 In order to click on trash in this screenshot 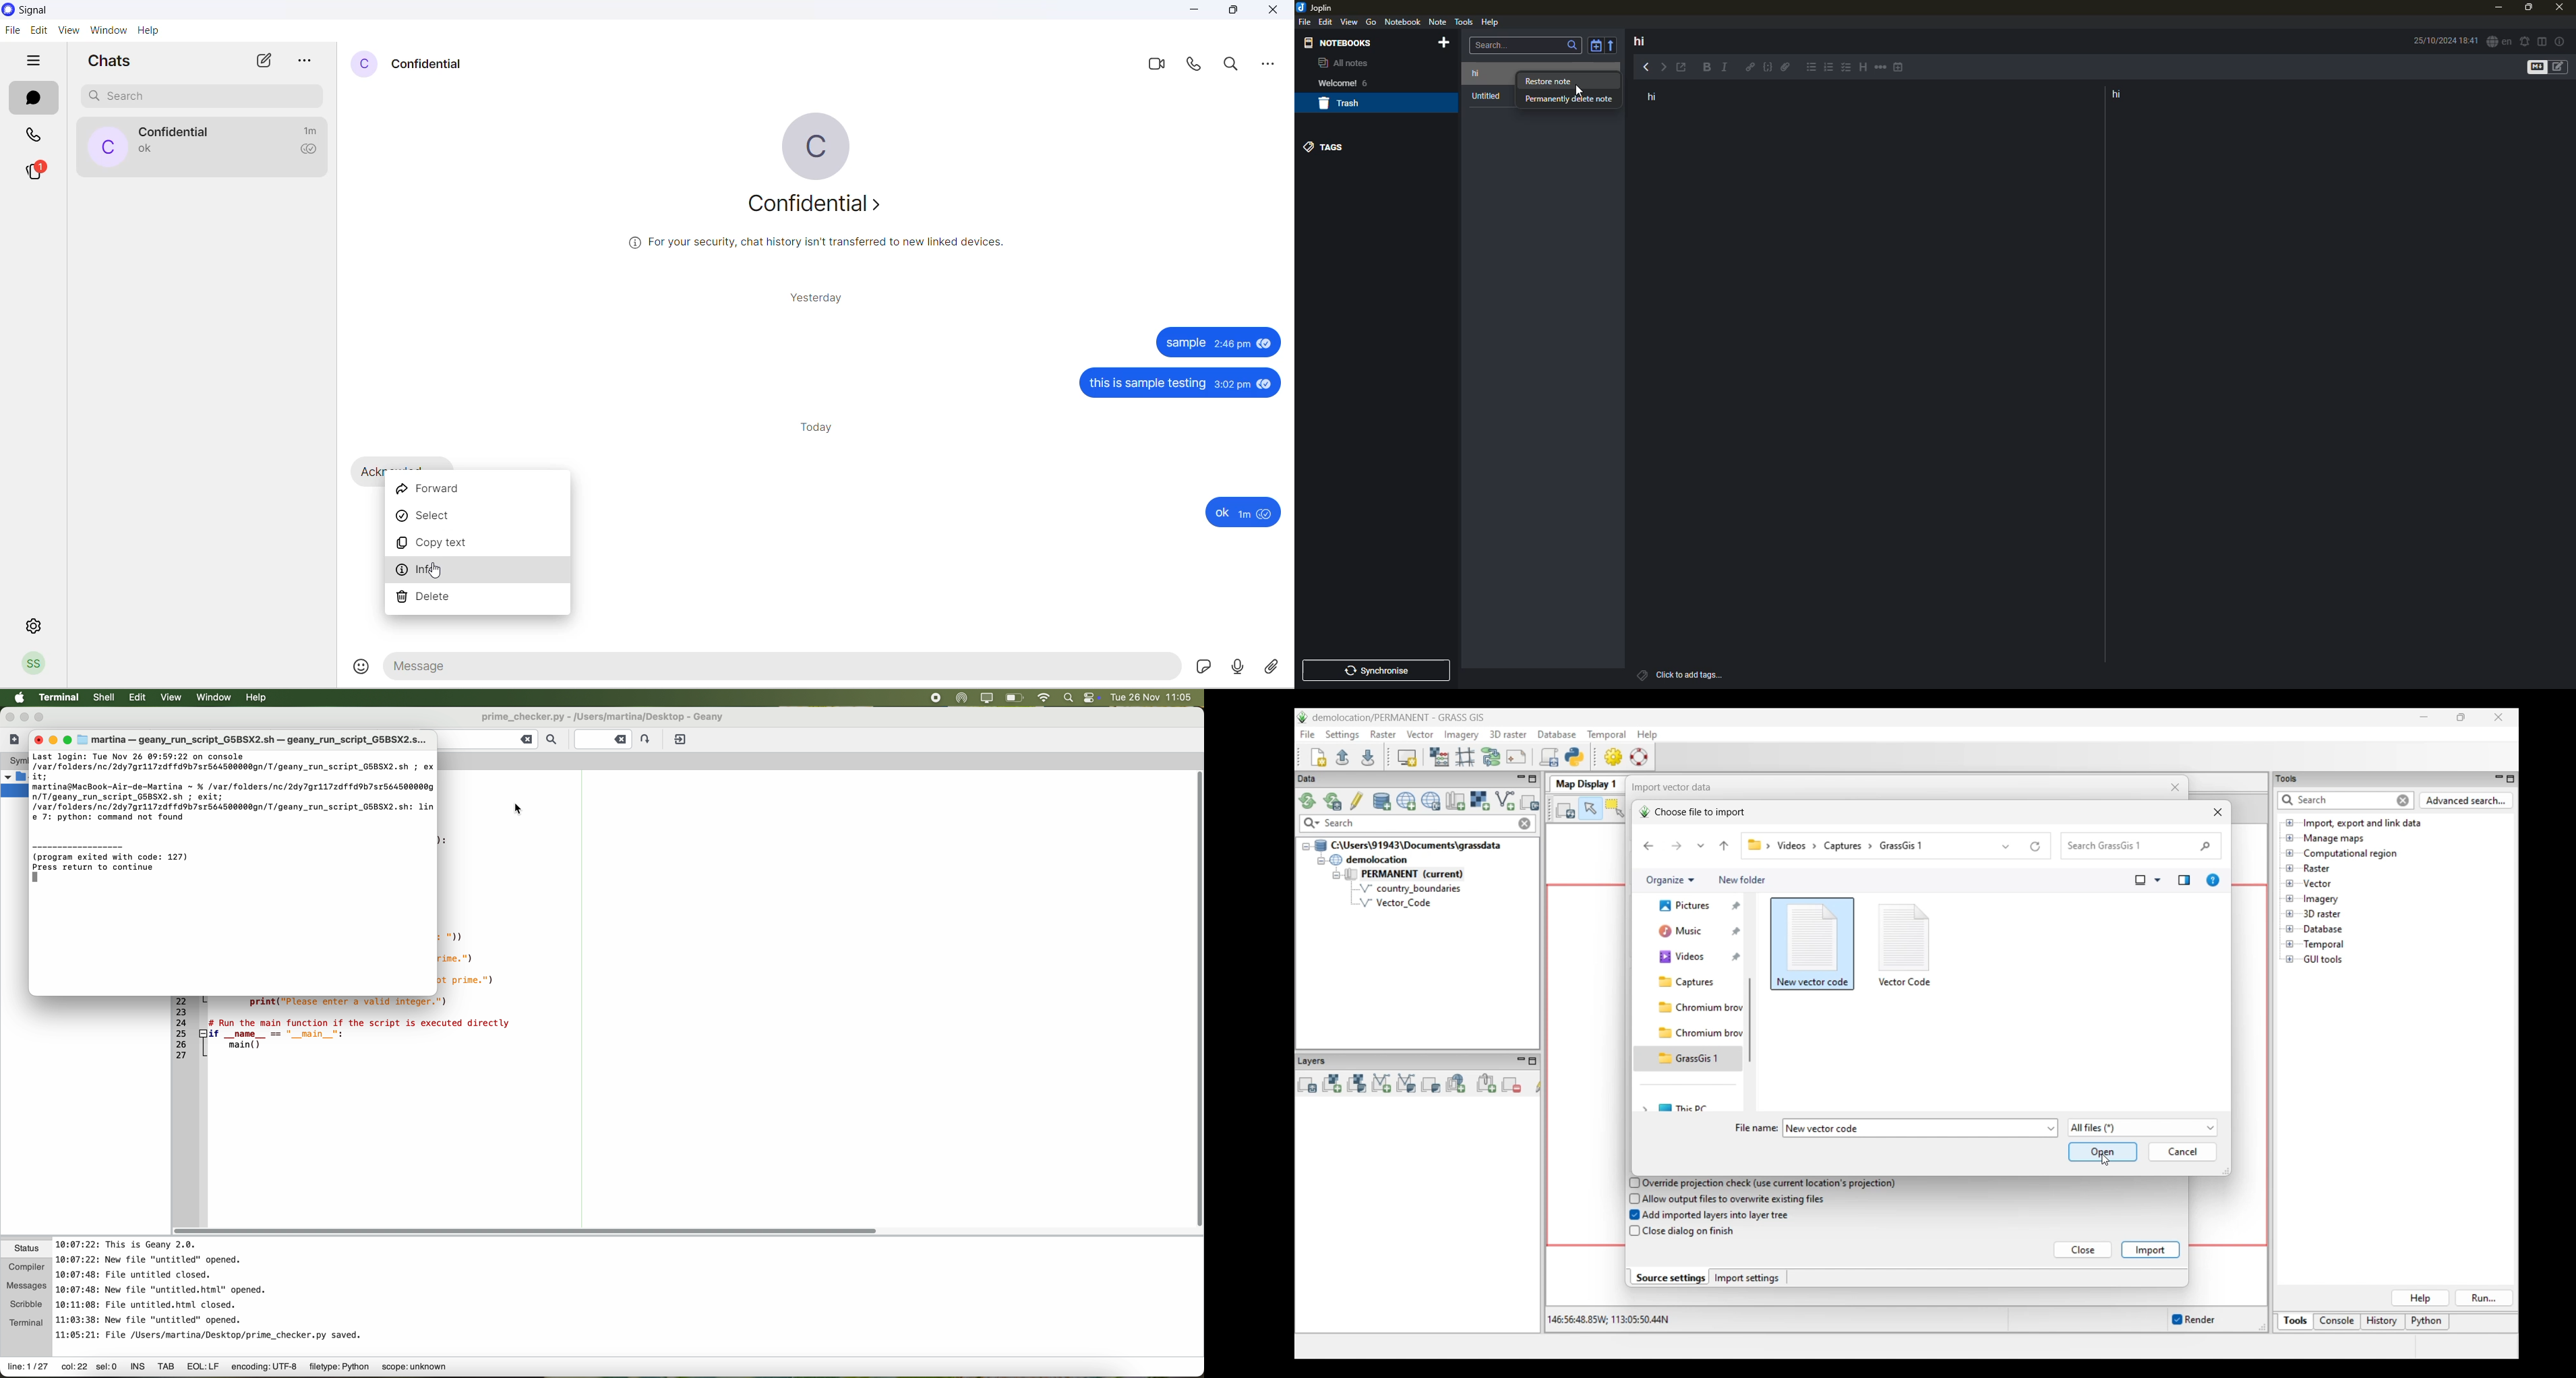, I will do `click(1342, 104)`.